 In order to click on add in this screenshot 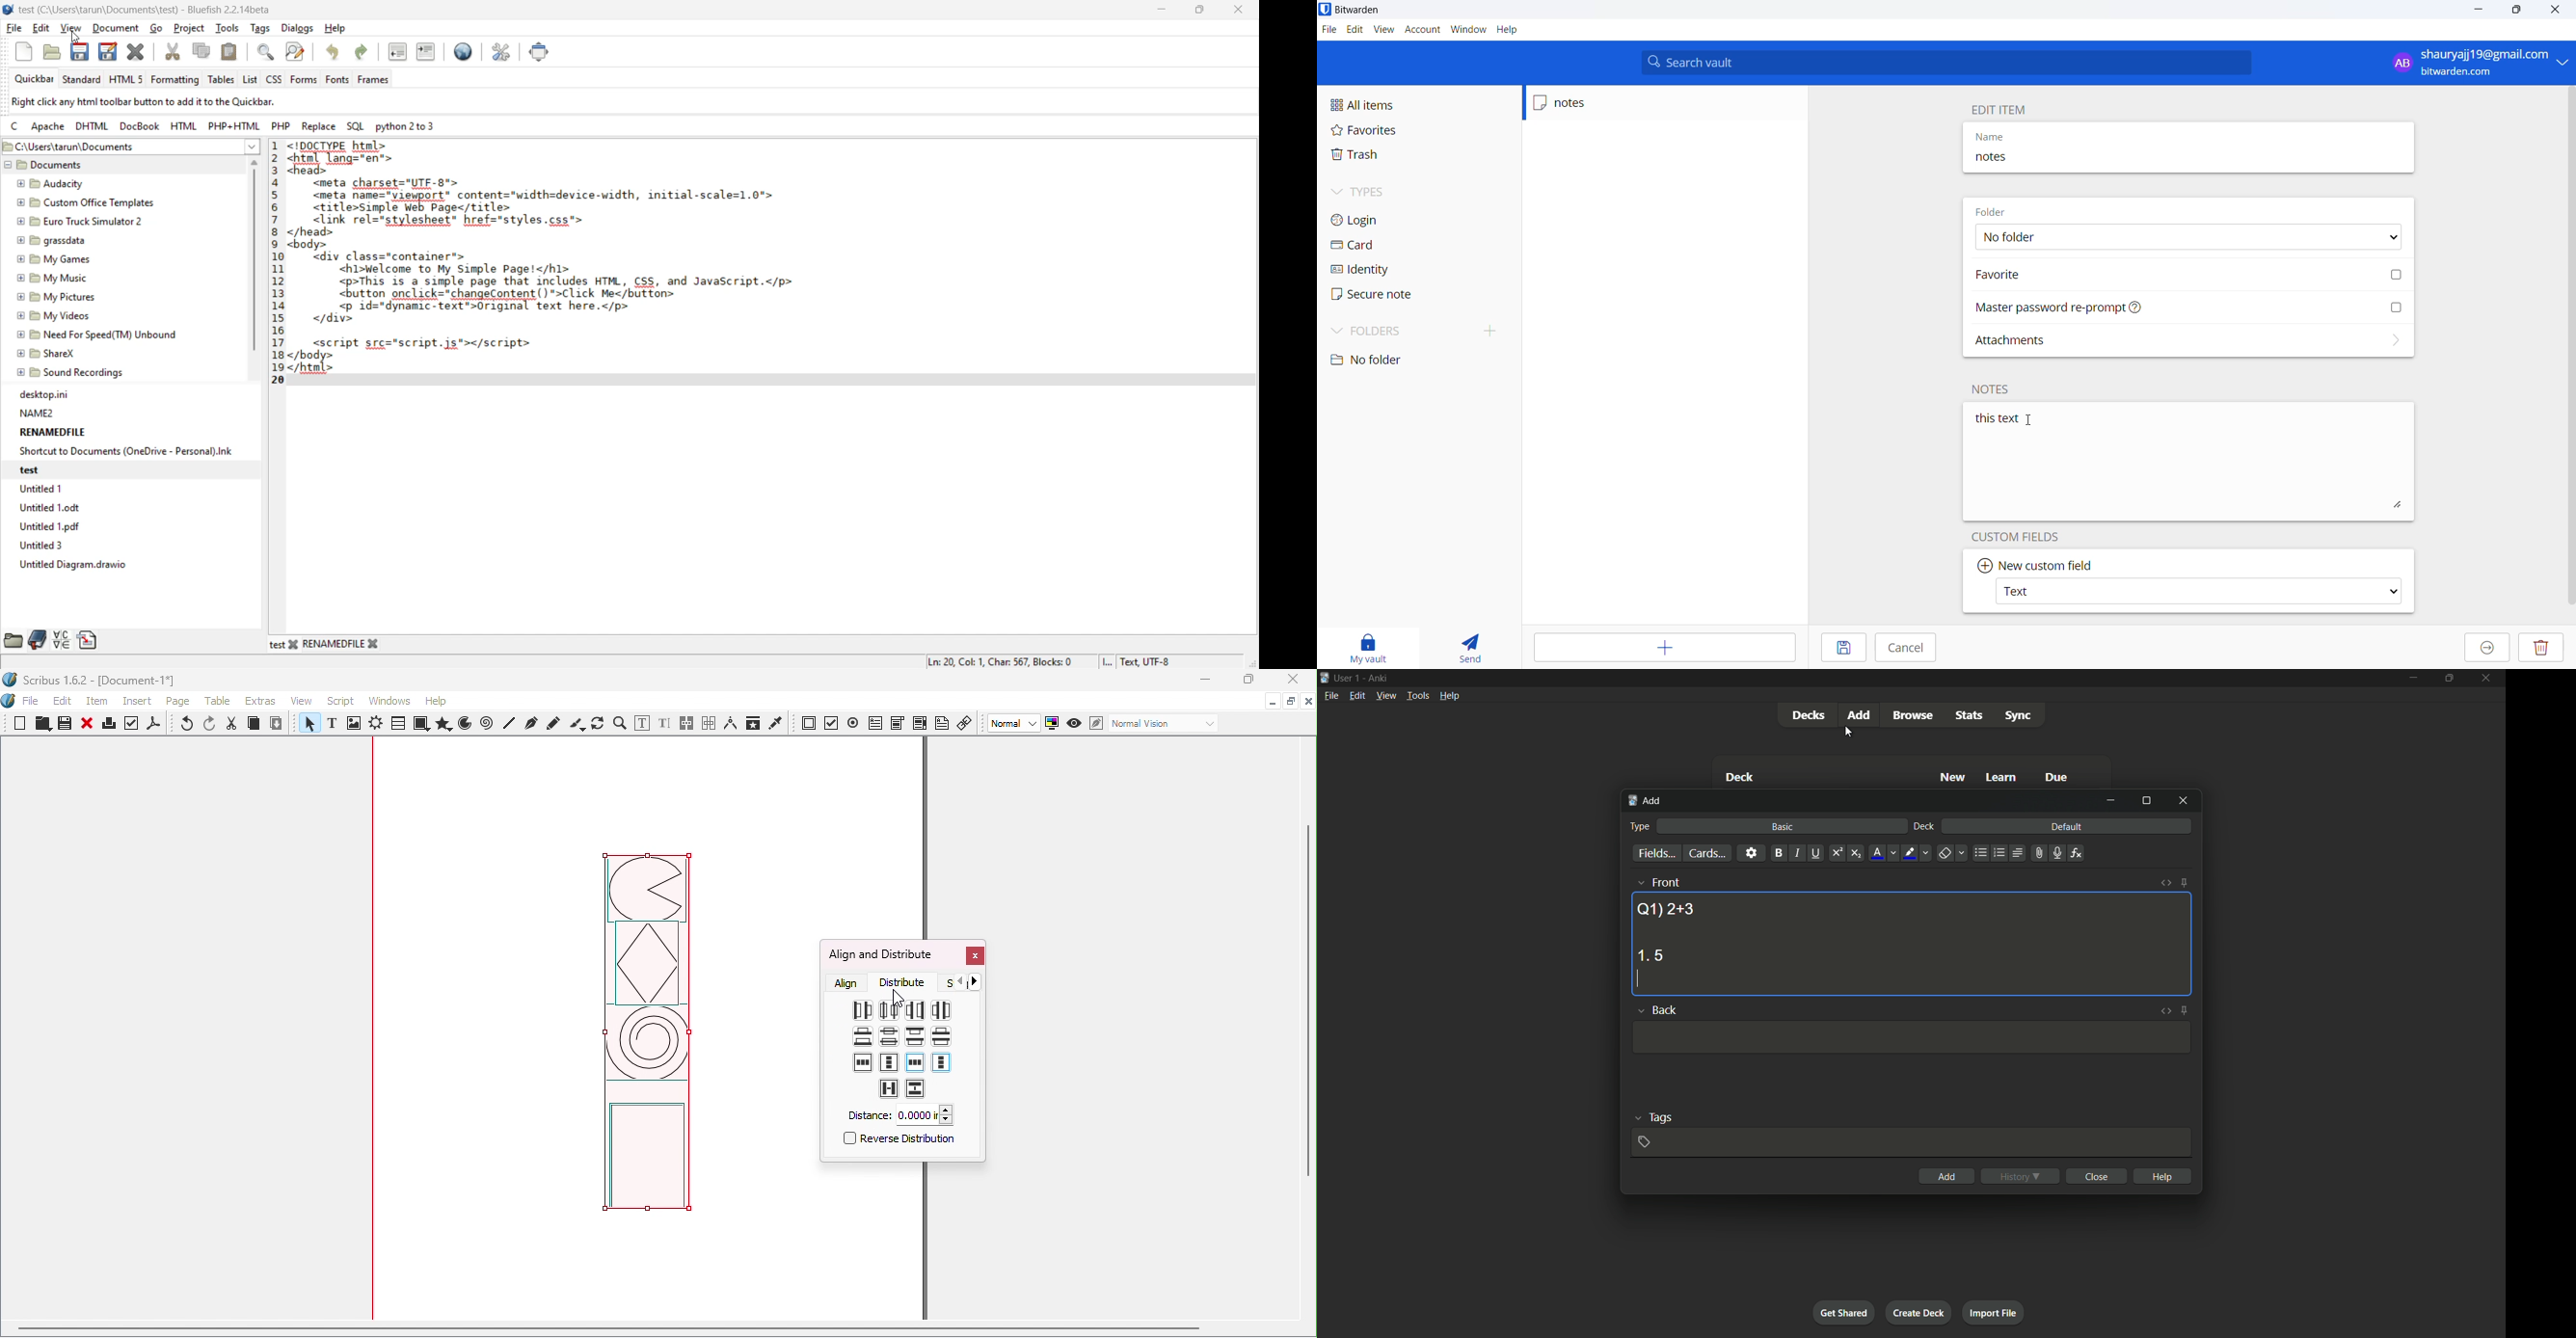, I will do `click(1861, 714)`.